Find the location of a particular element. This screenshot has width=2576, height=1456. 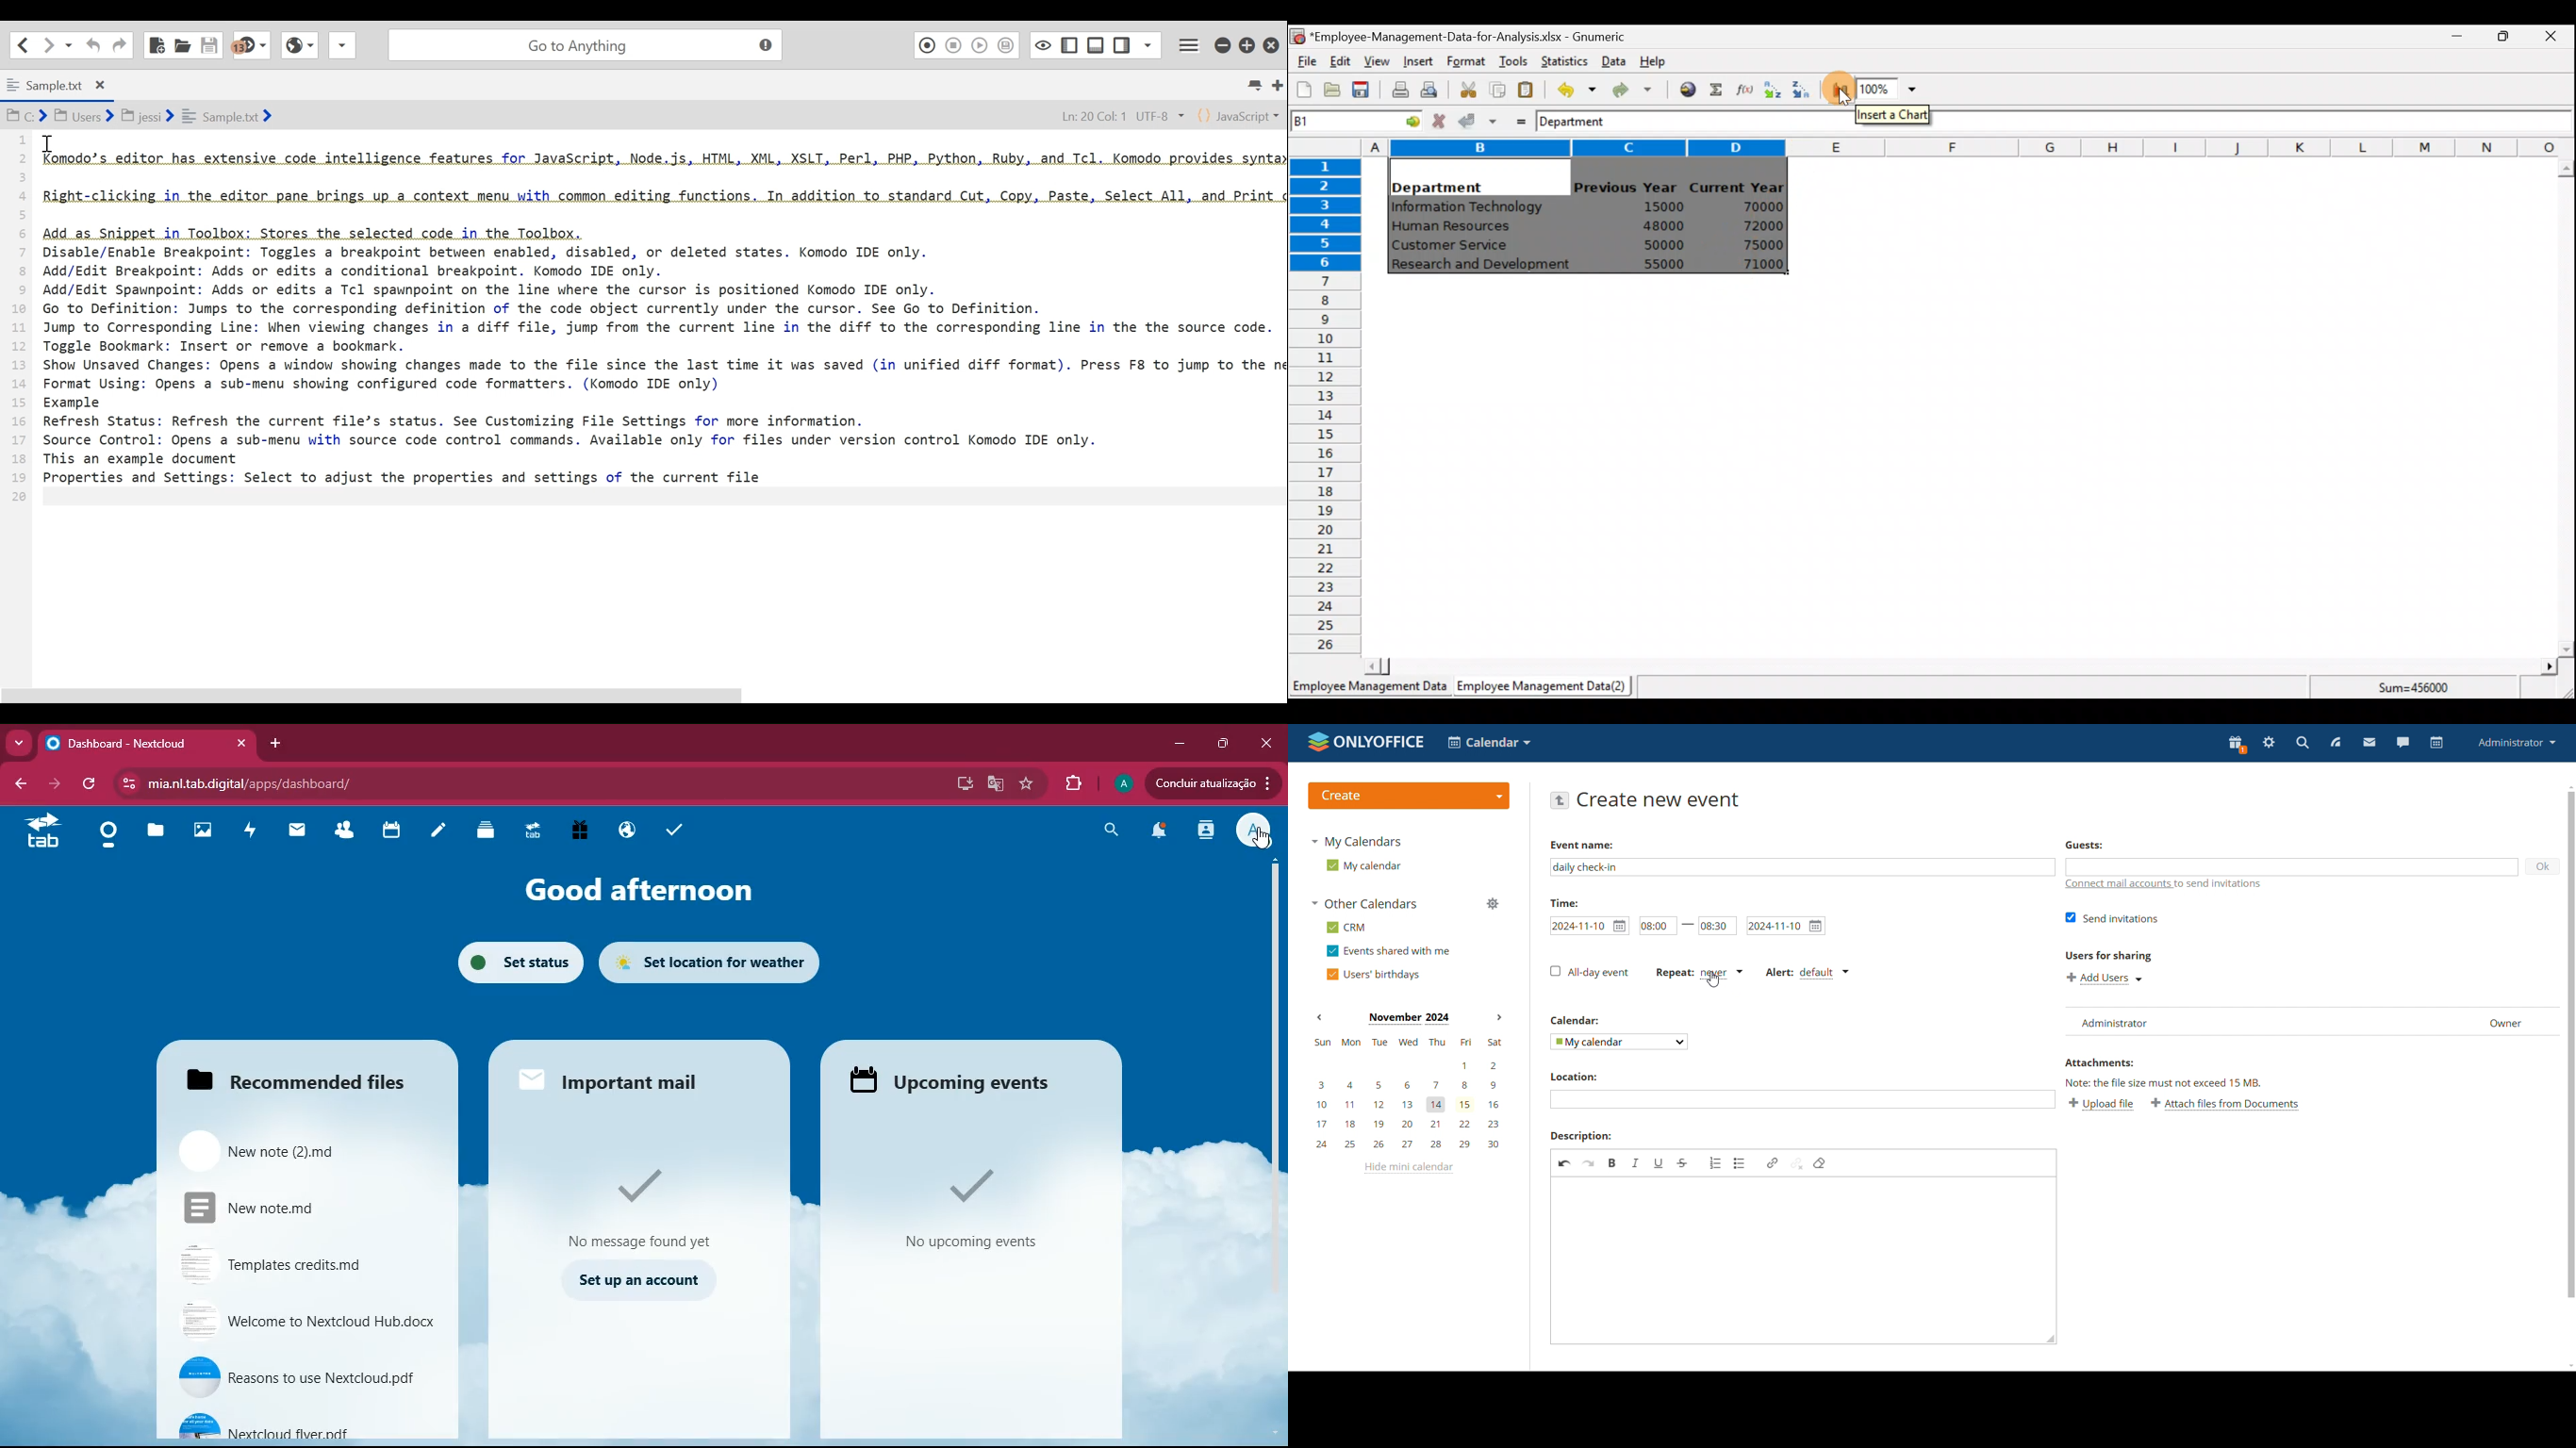

tab is located at coordinates (537, 831).